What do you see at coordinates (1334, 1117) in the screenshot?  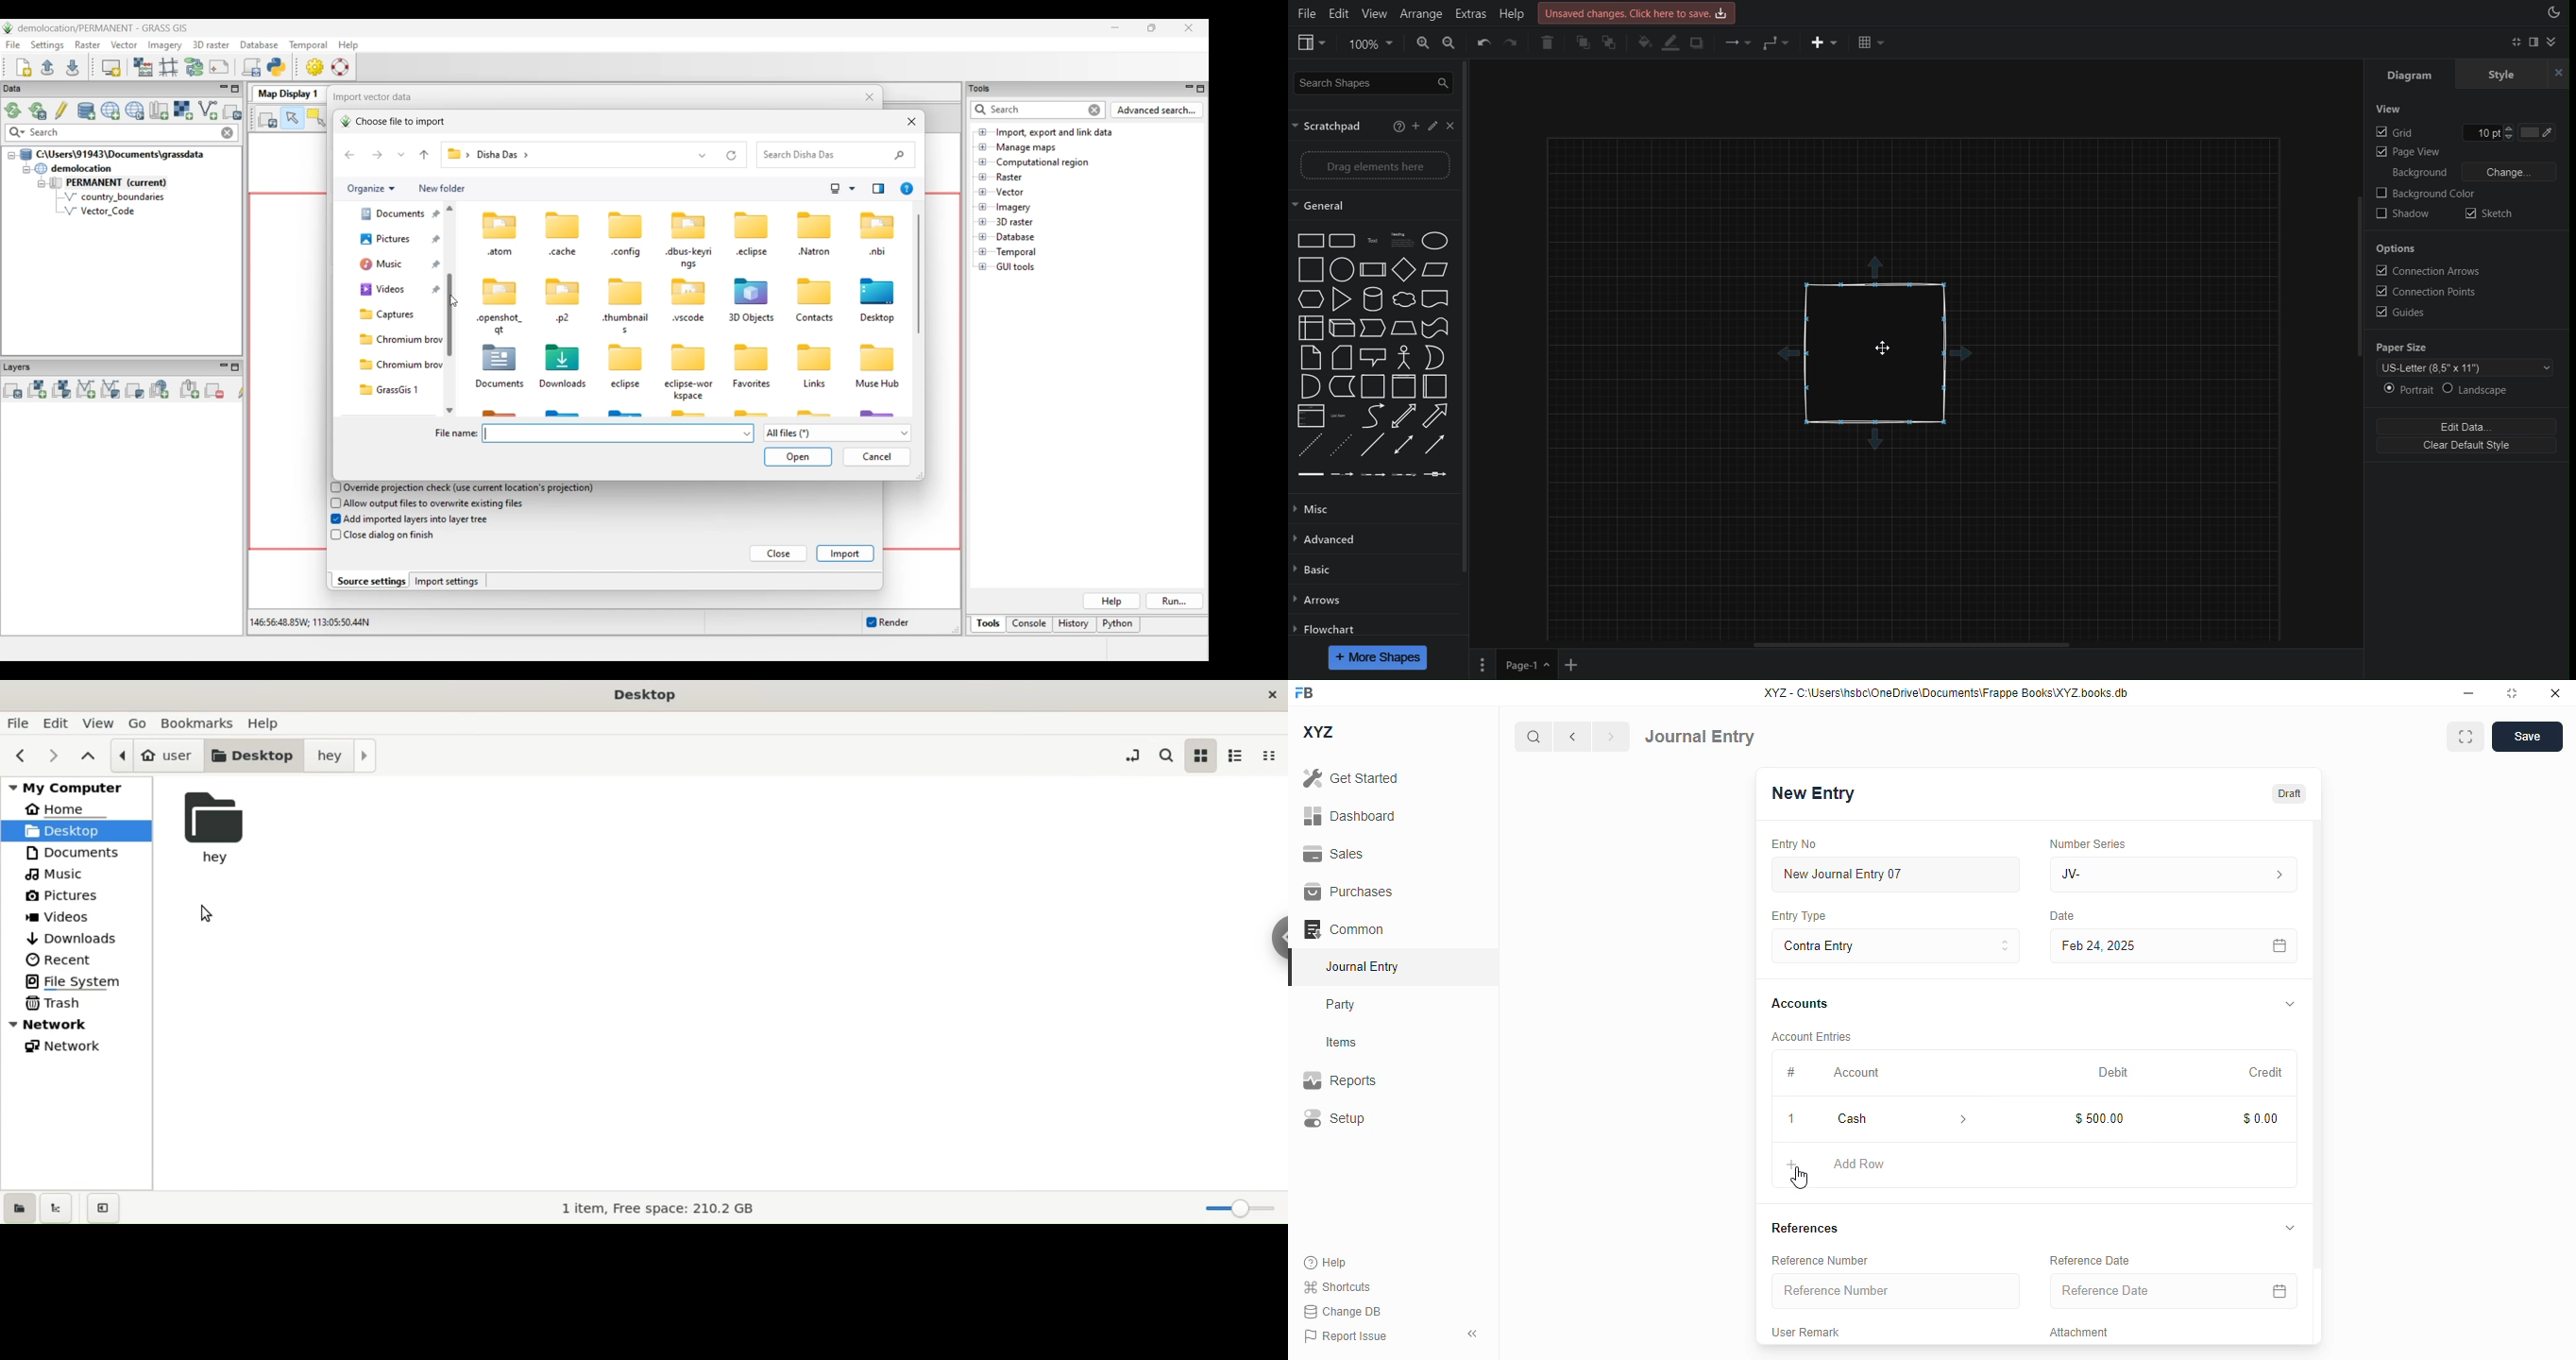 I see `setup` at bounding box center [1334, 1117].